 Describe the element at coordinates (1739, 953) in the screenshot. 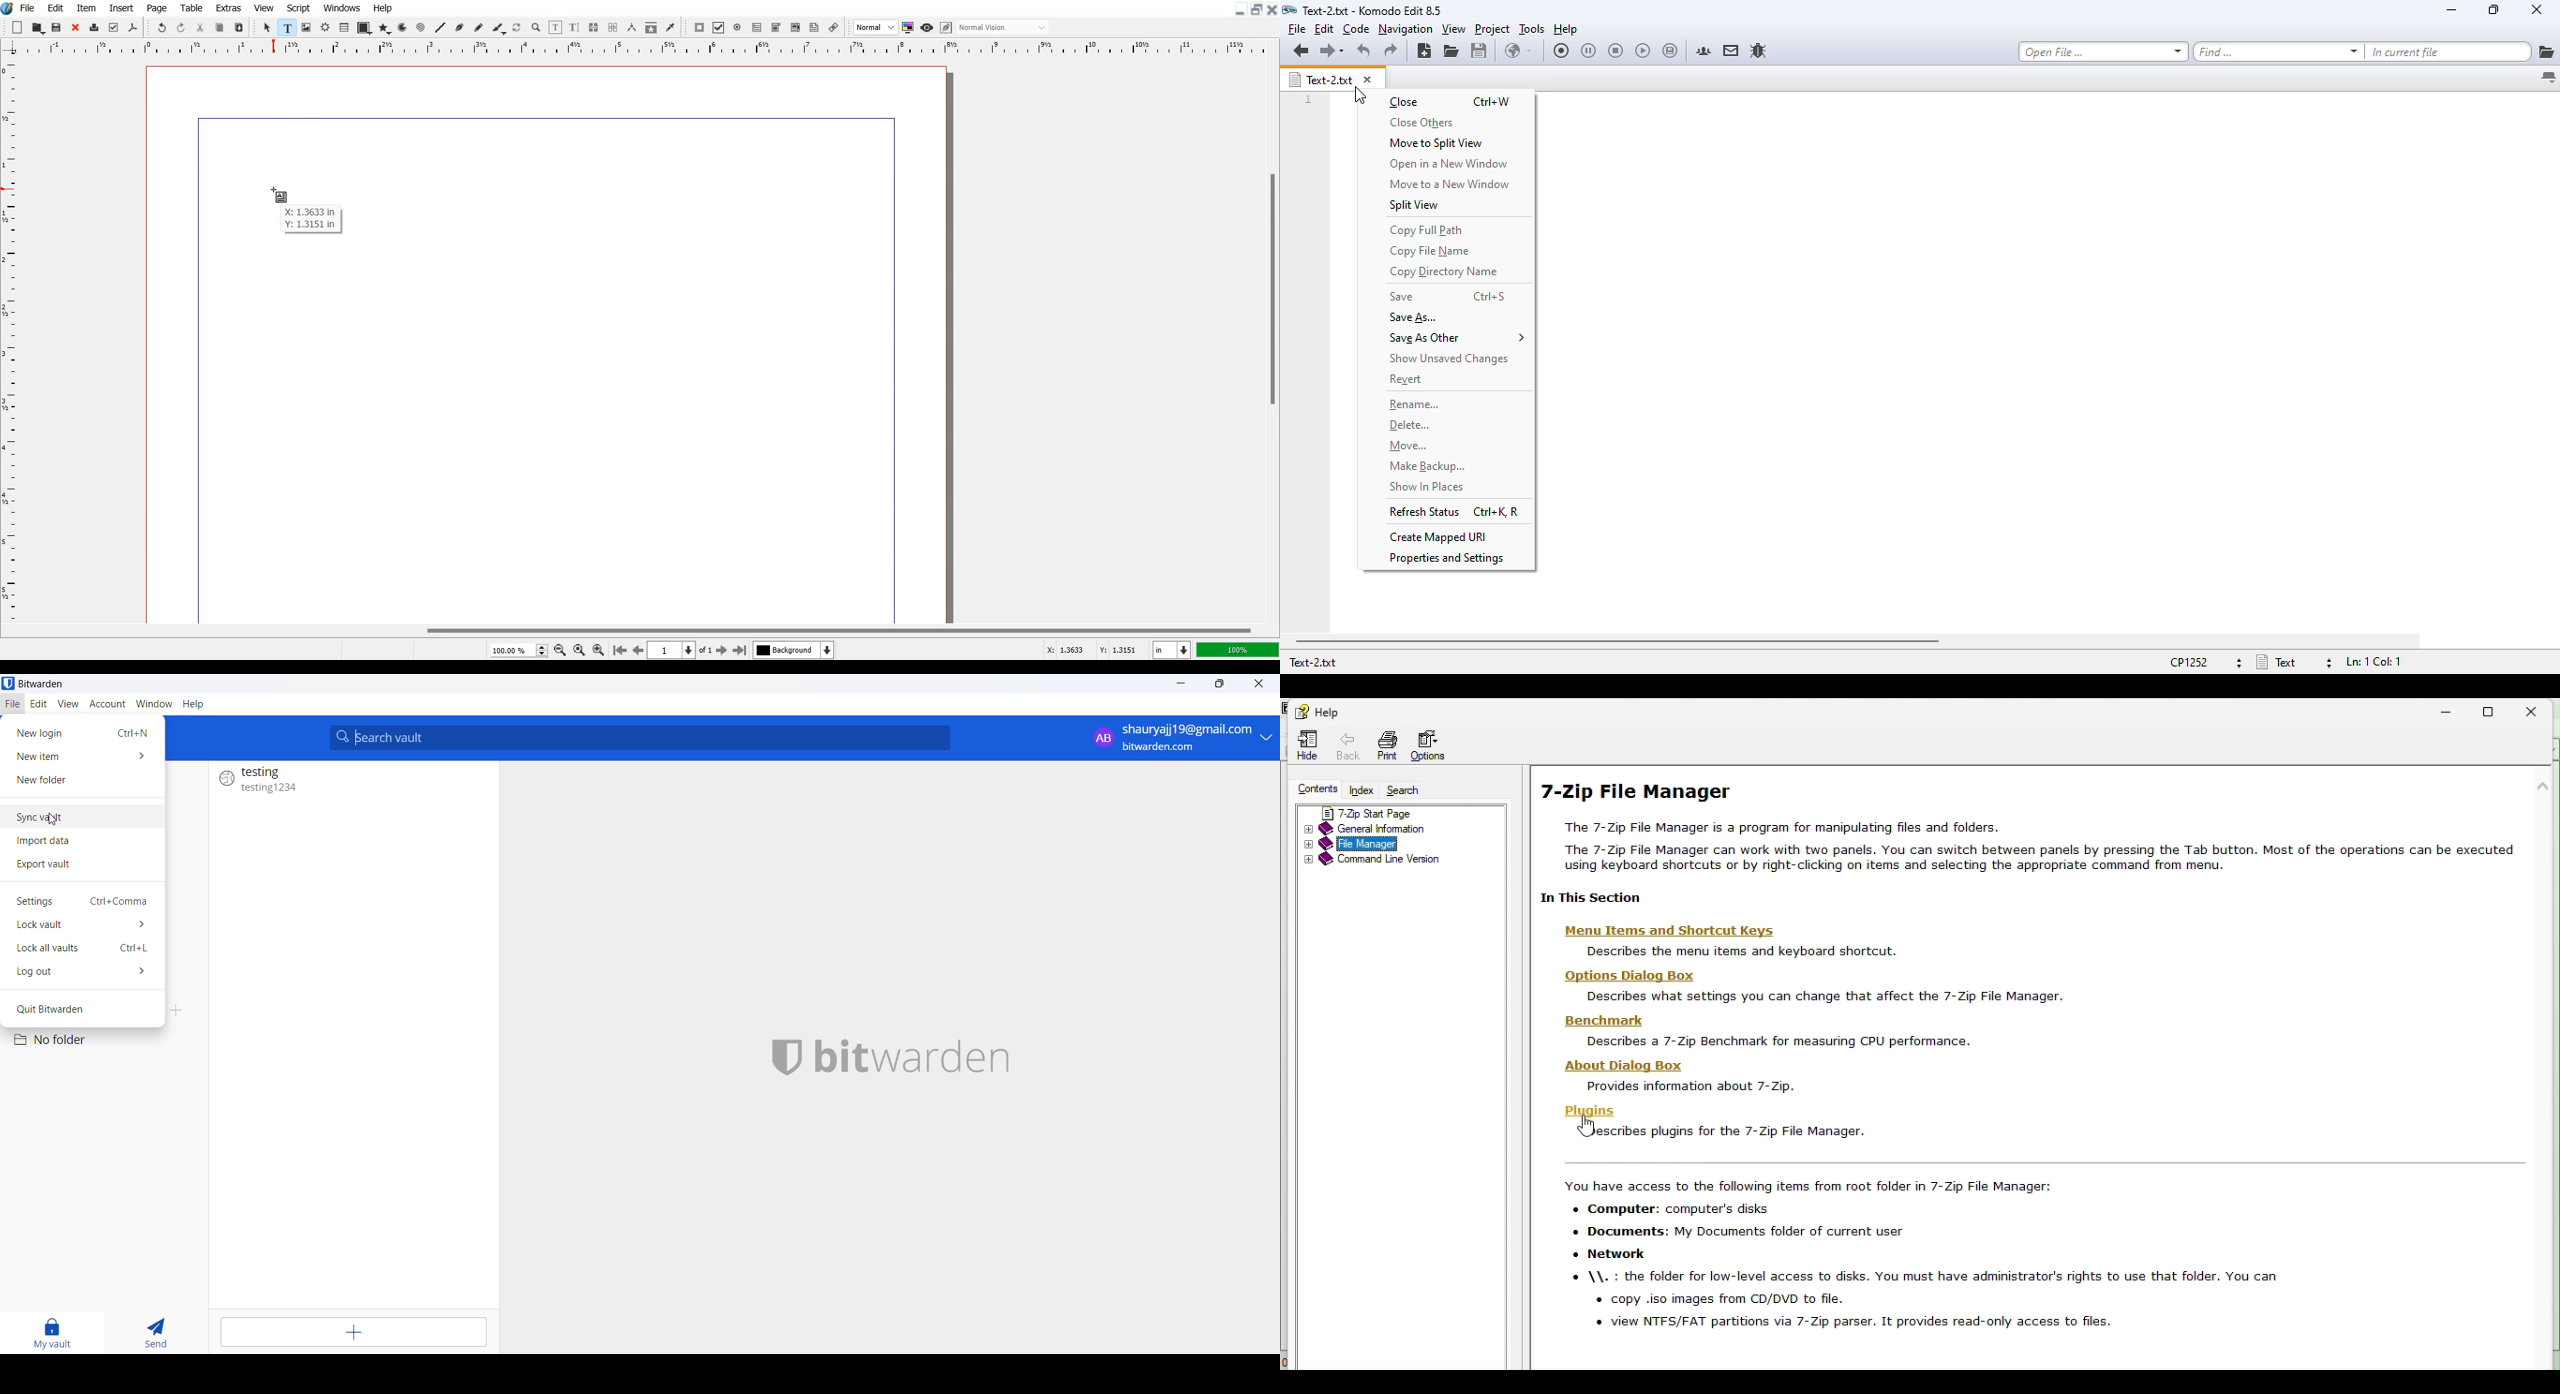

I see `Describes the menu items and keyboard shortcut.` at that location.